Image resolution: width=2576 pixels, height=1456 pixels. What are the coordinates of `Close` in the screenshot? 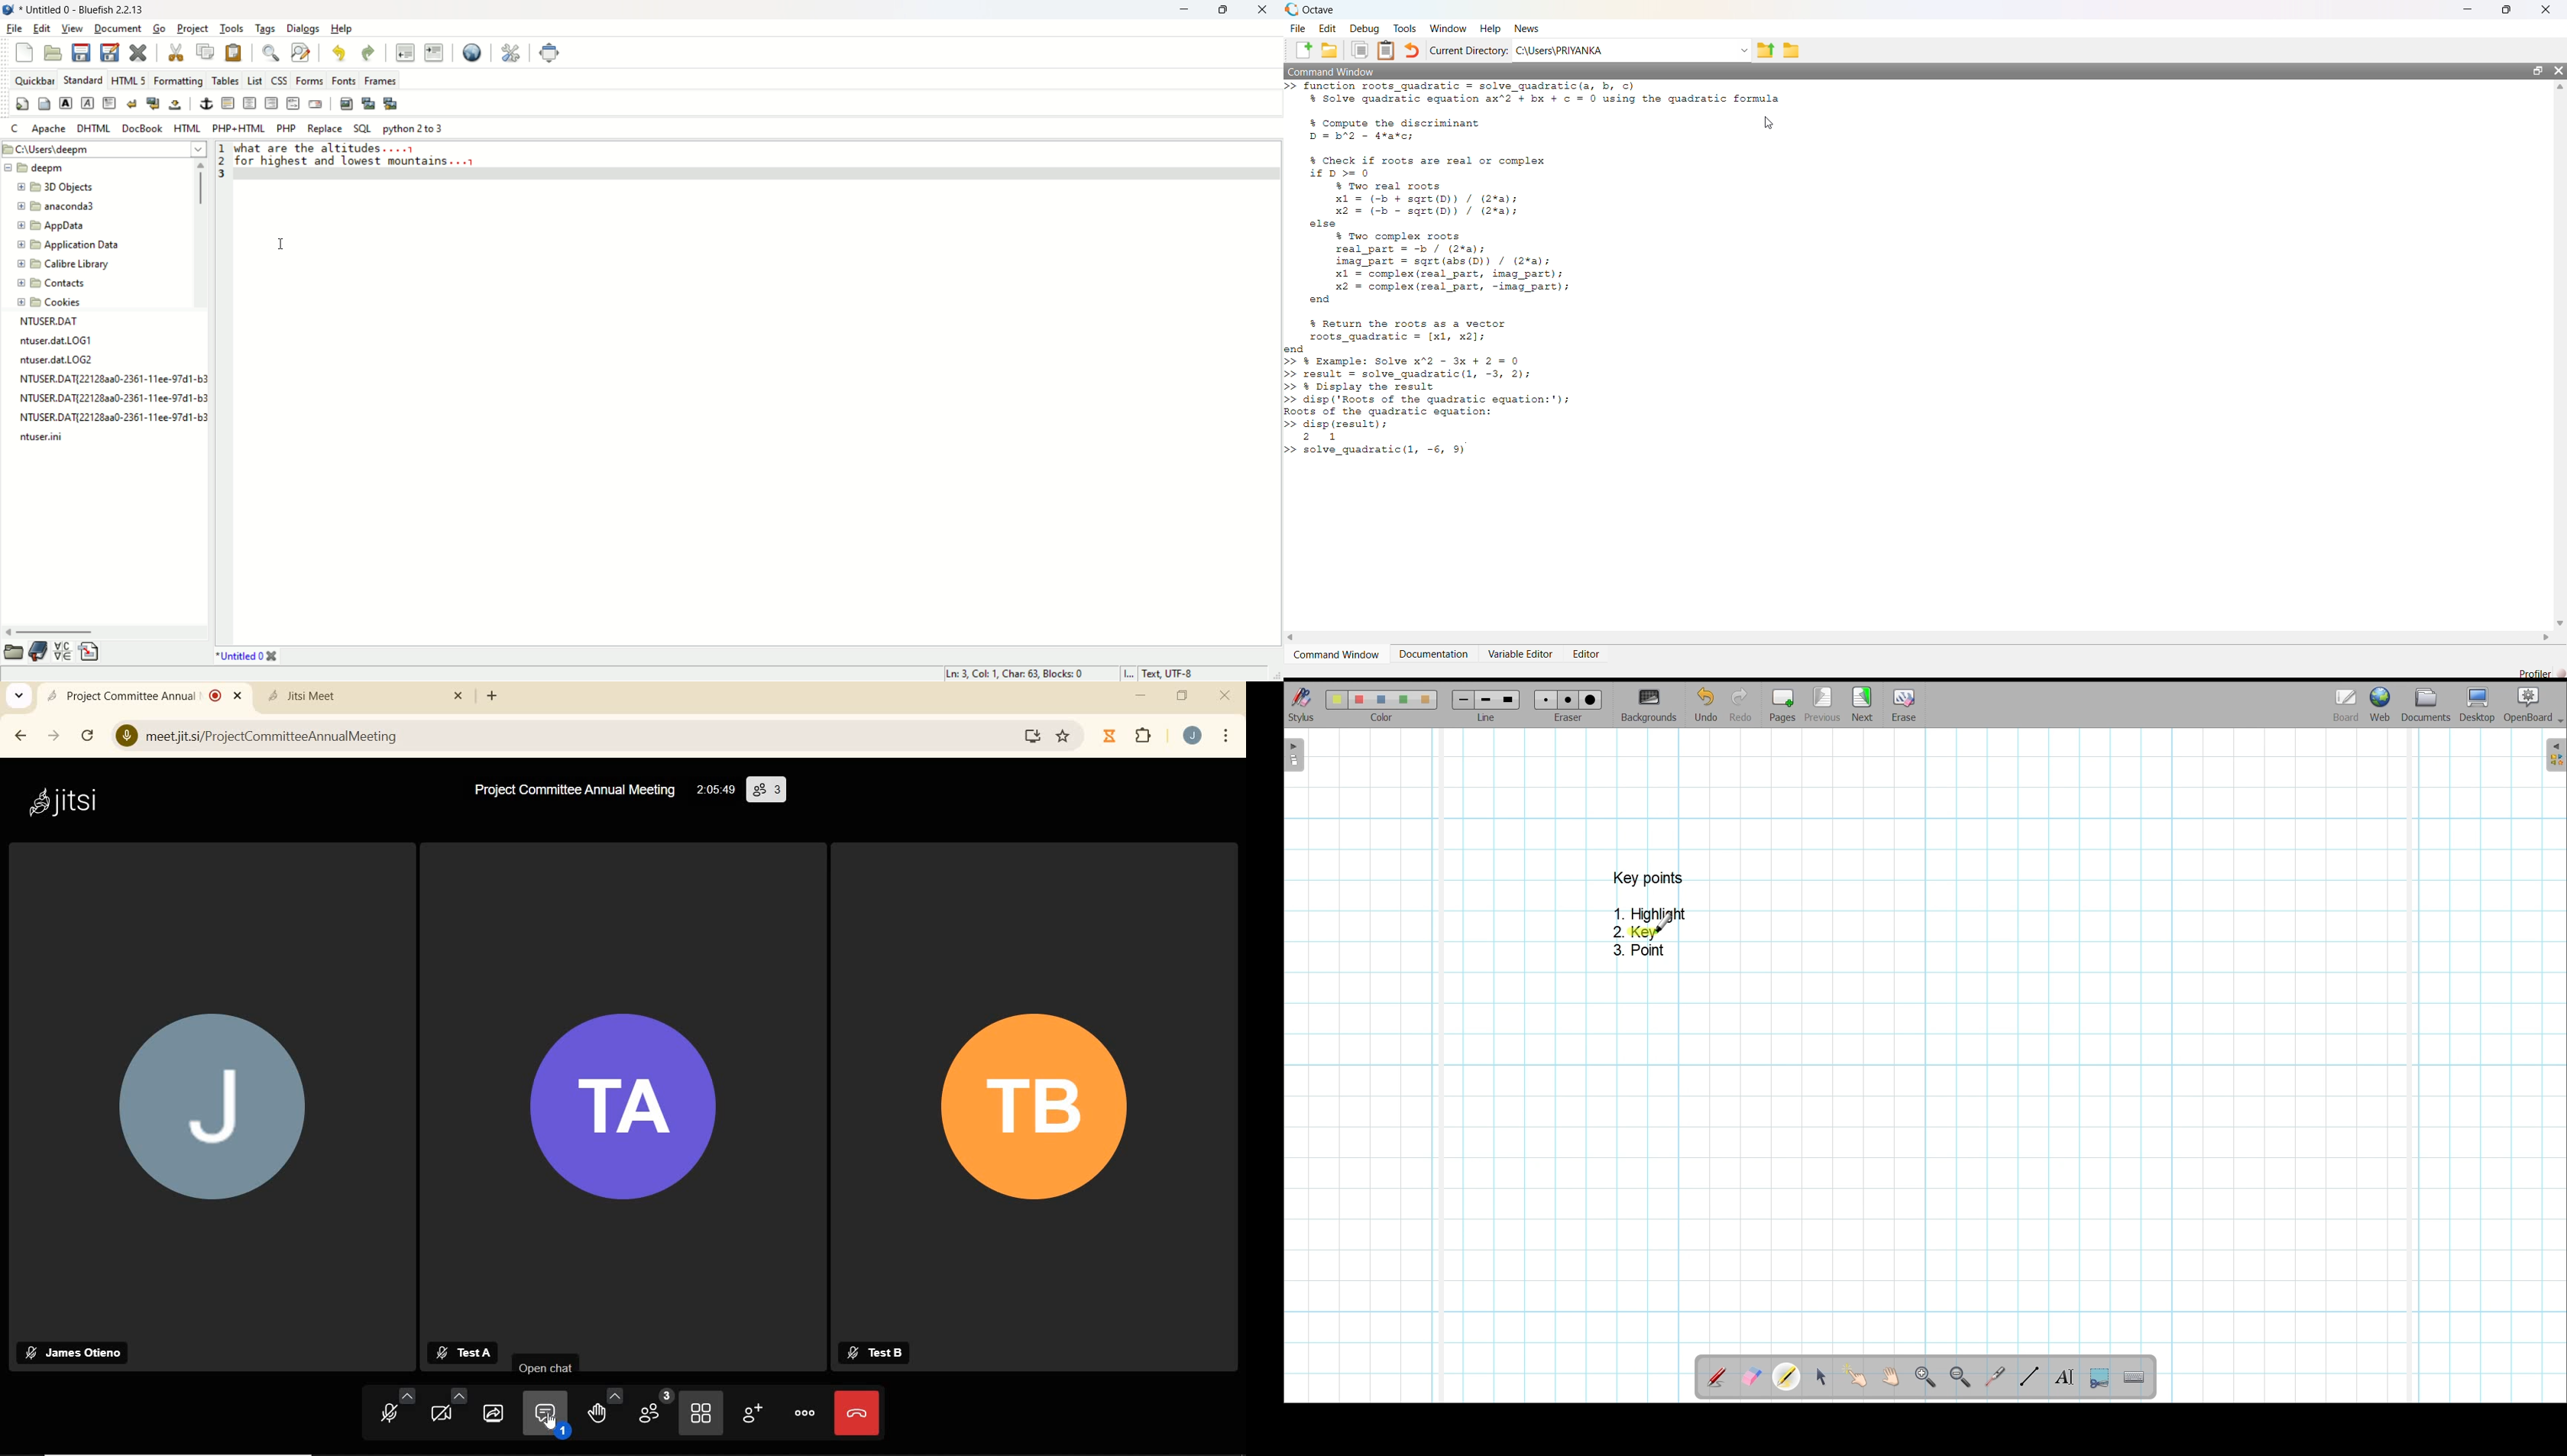 It's located at (2558, 73).